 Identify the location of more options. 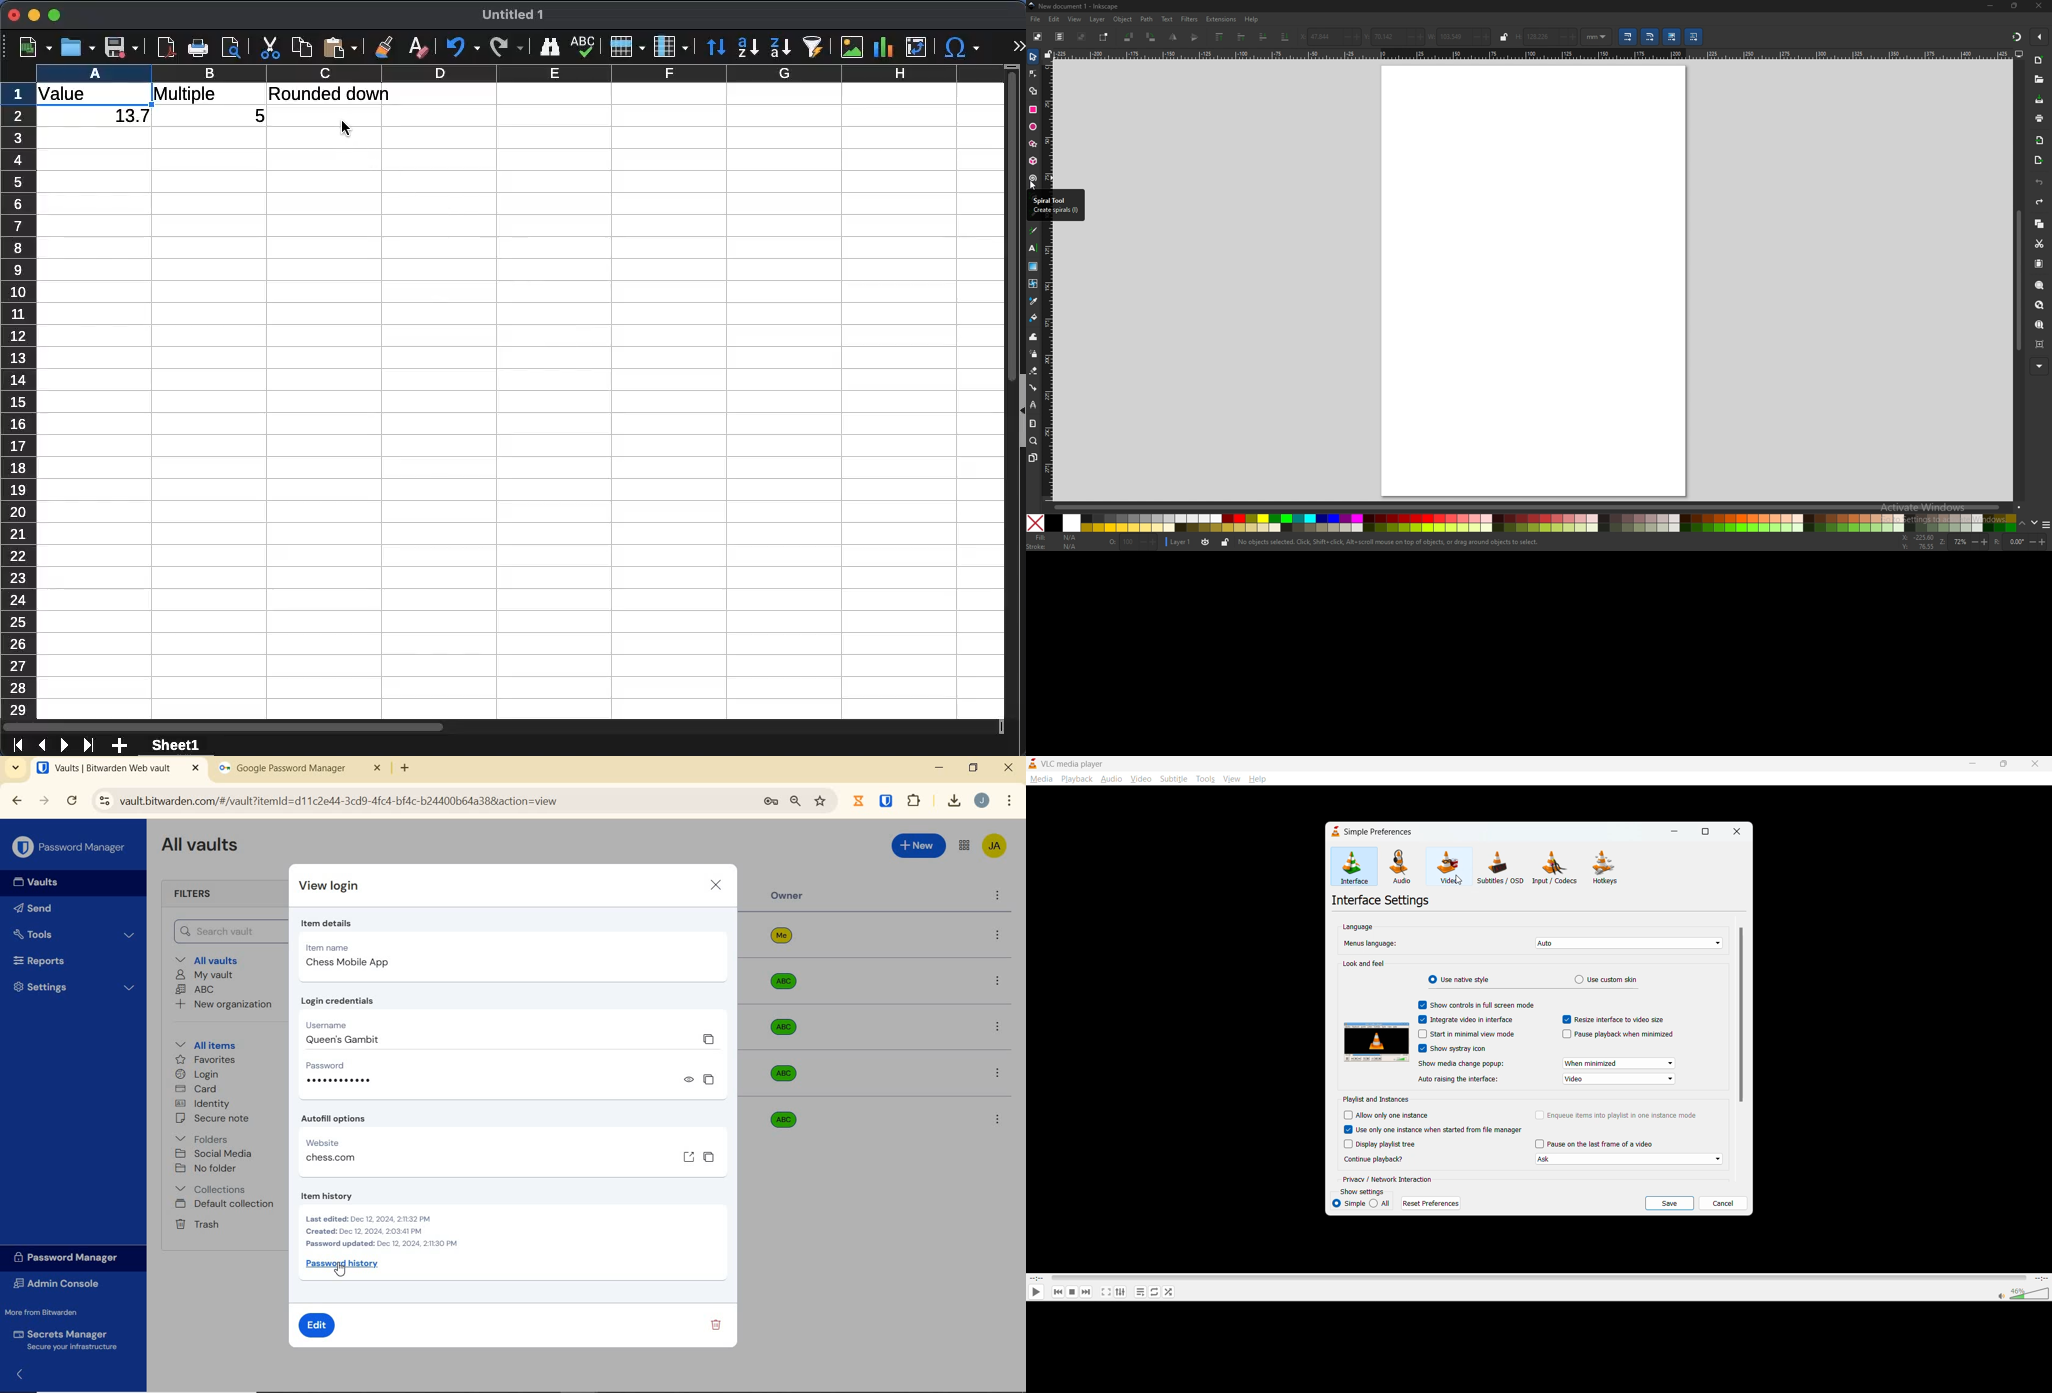
(997, 936).